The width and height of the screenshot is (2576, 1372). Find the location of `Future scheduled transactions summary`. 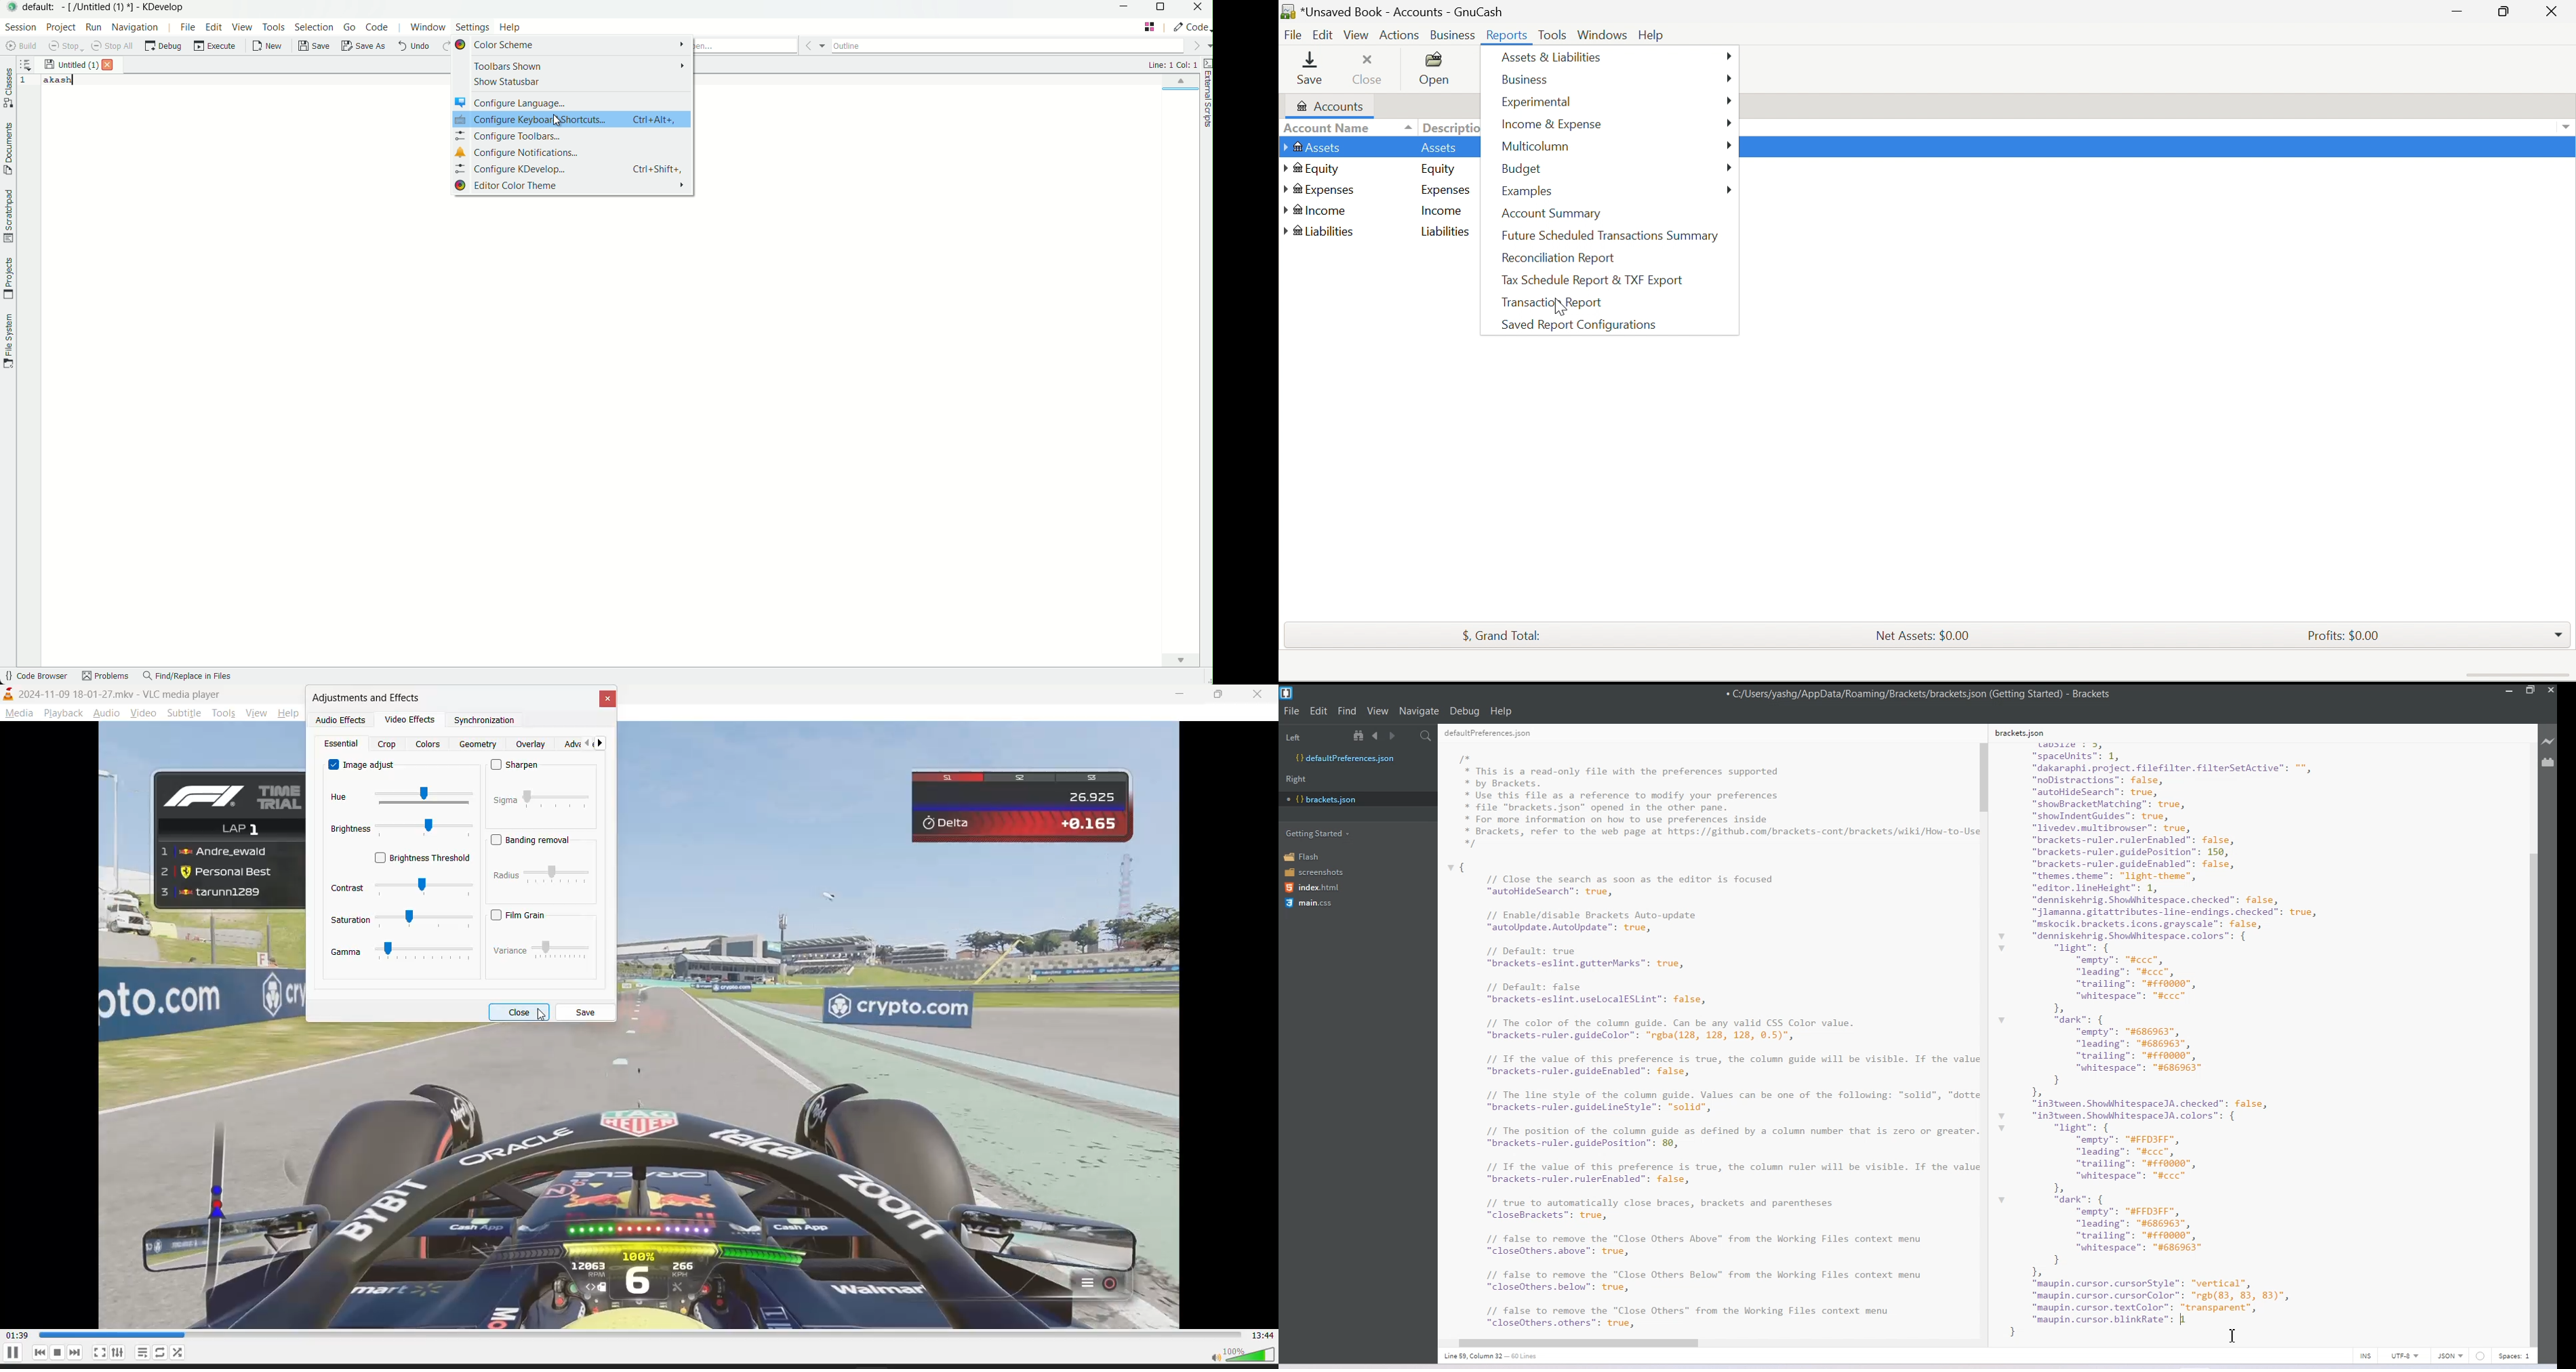

Future scheduled transactions summary is located at coordinates (1610, 235).